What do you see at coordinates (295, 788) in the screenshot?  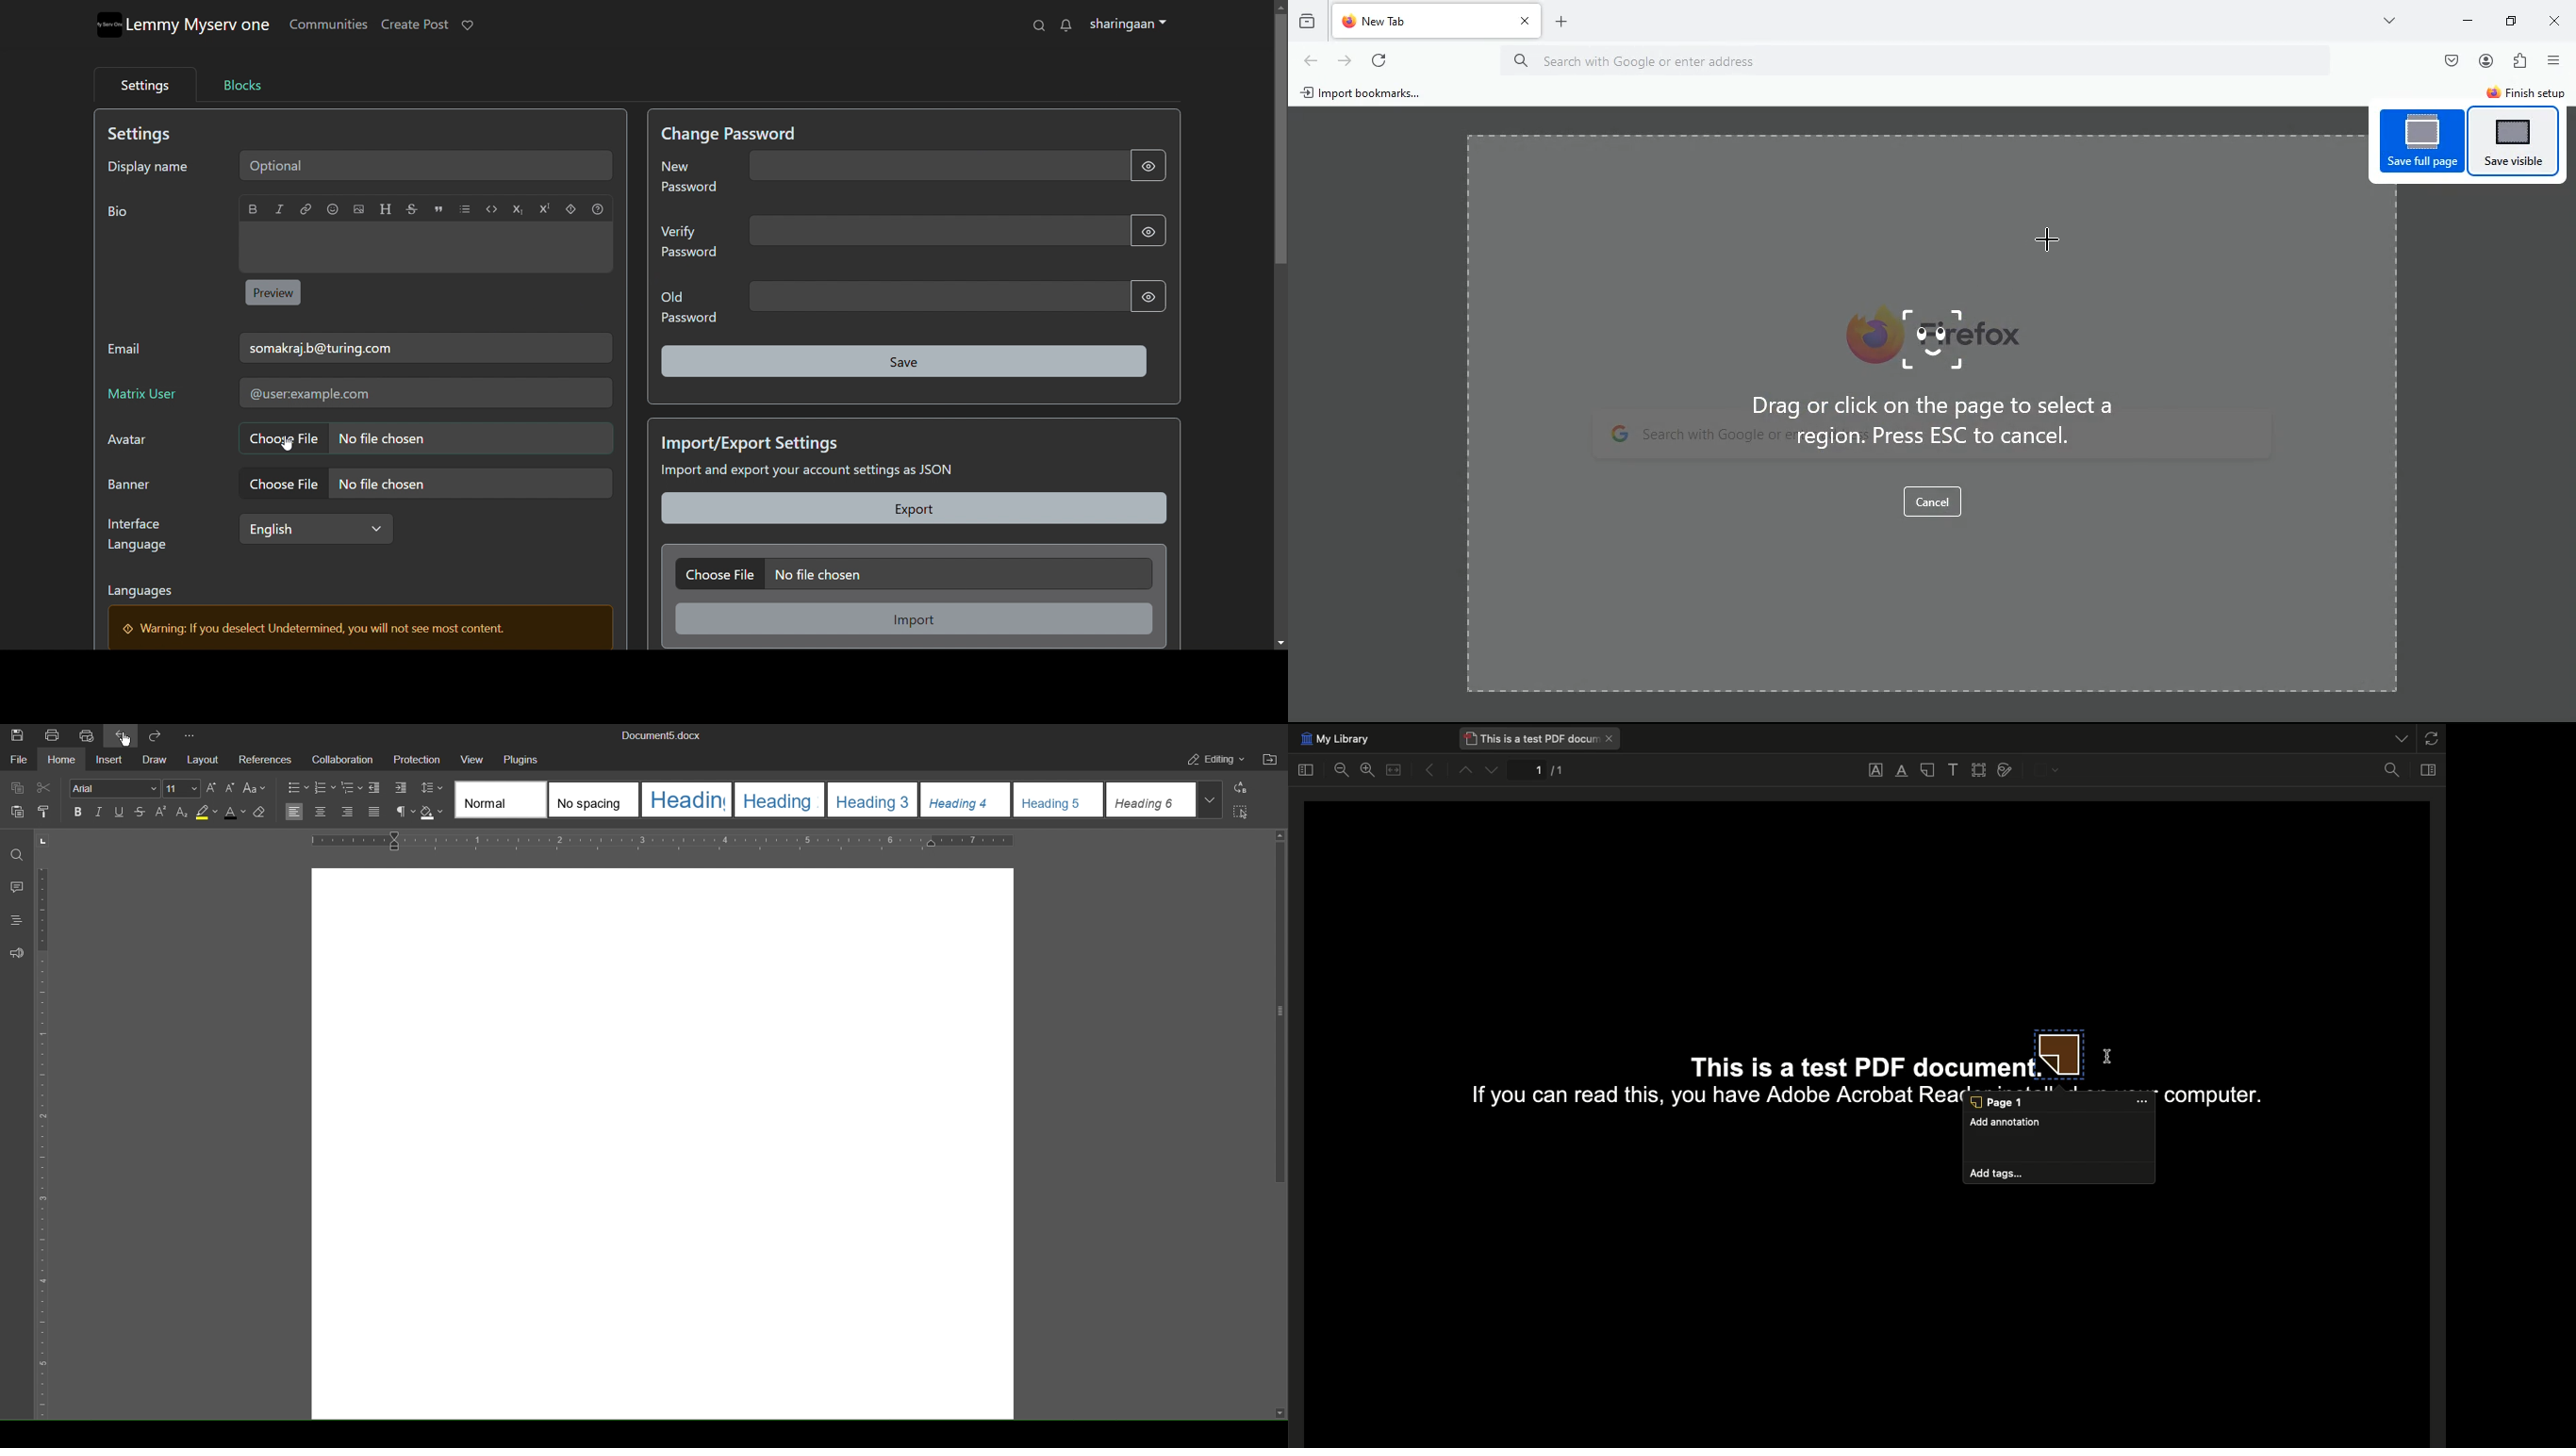 I see `bullets` at bounding box center [295, 788].